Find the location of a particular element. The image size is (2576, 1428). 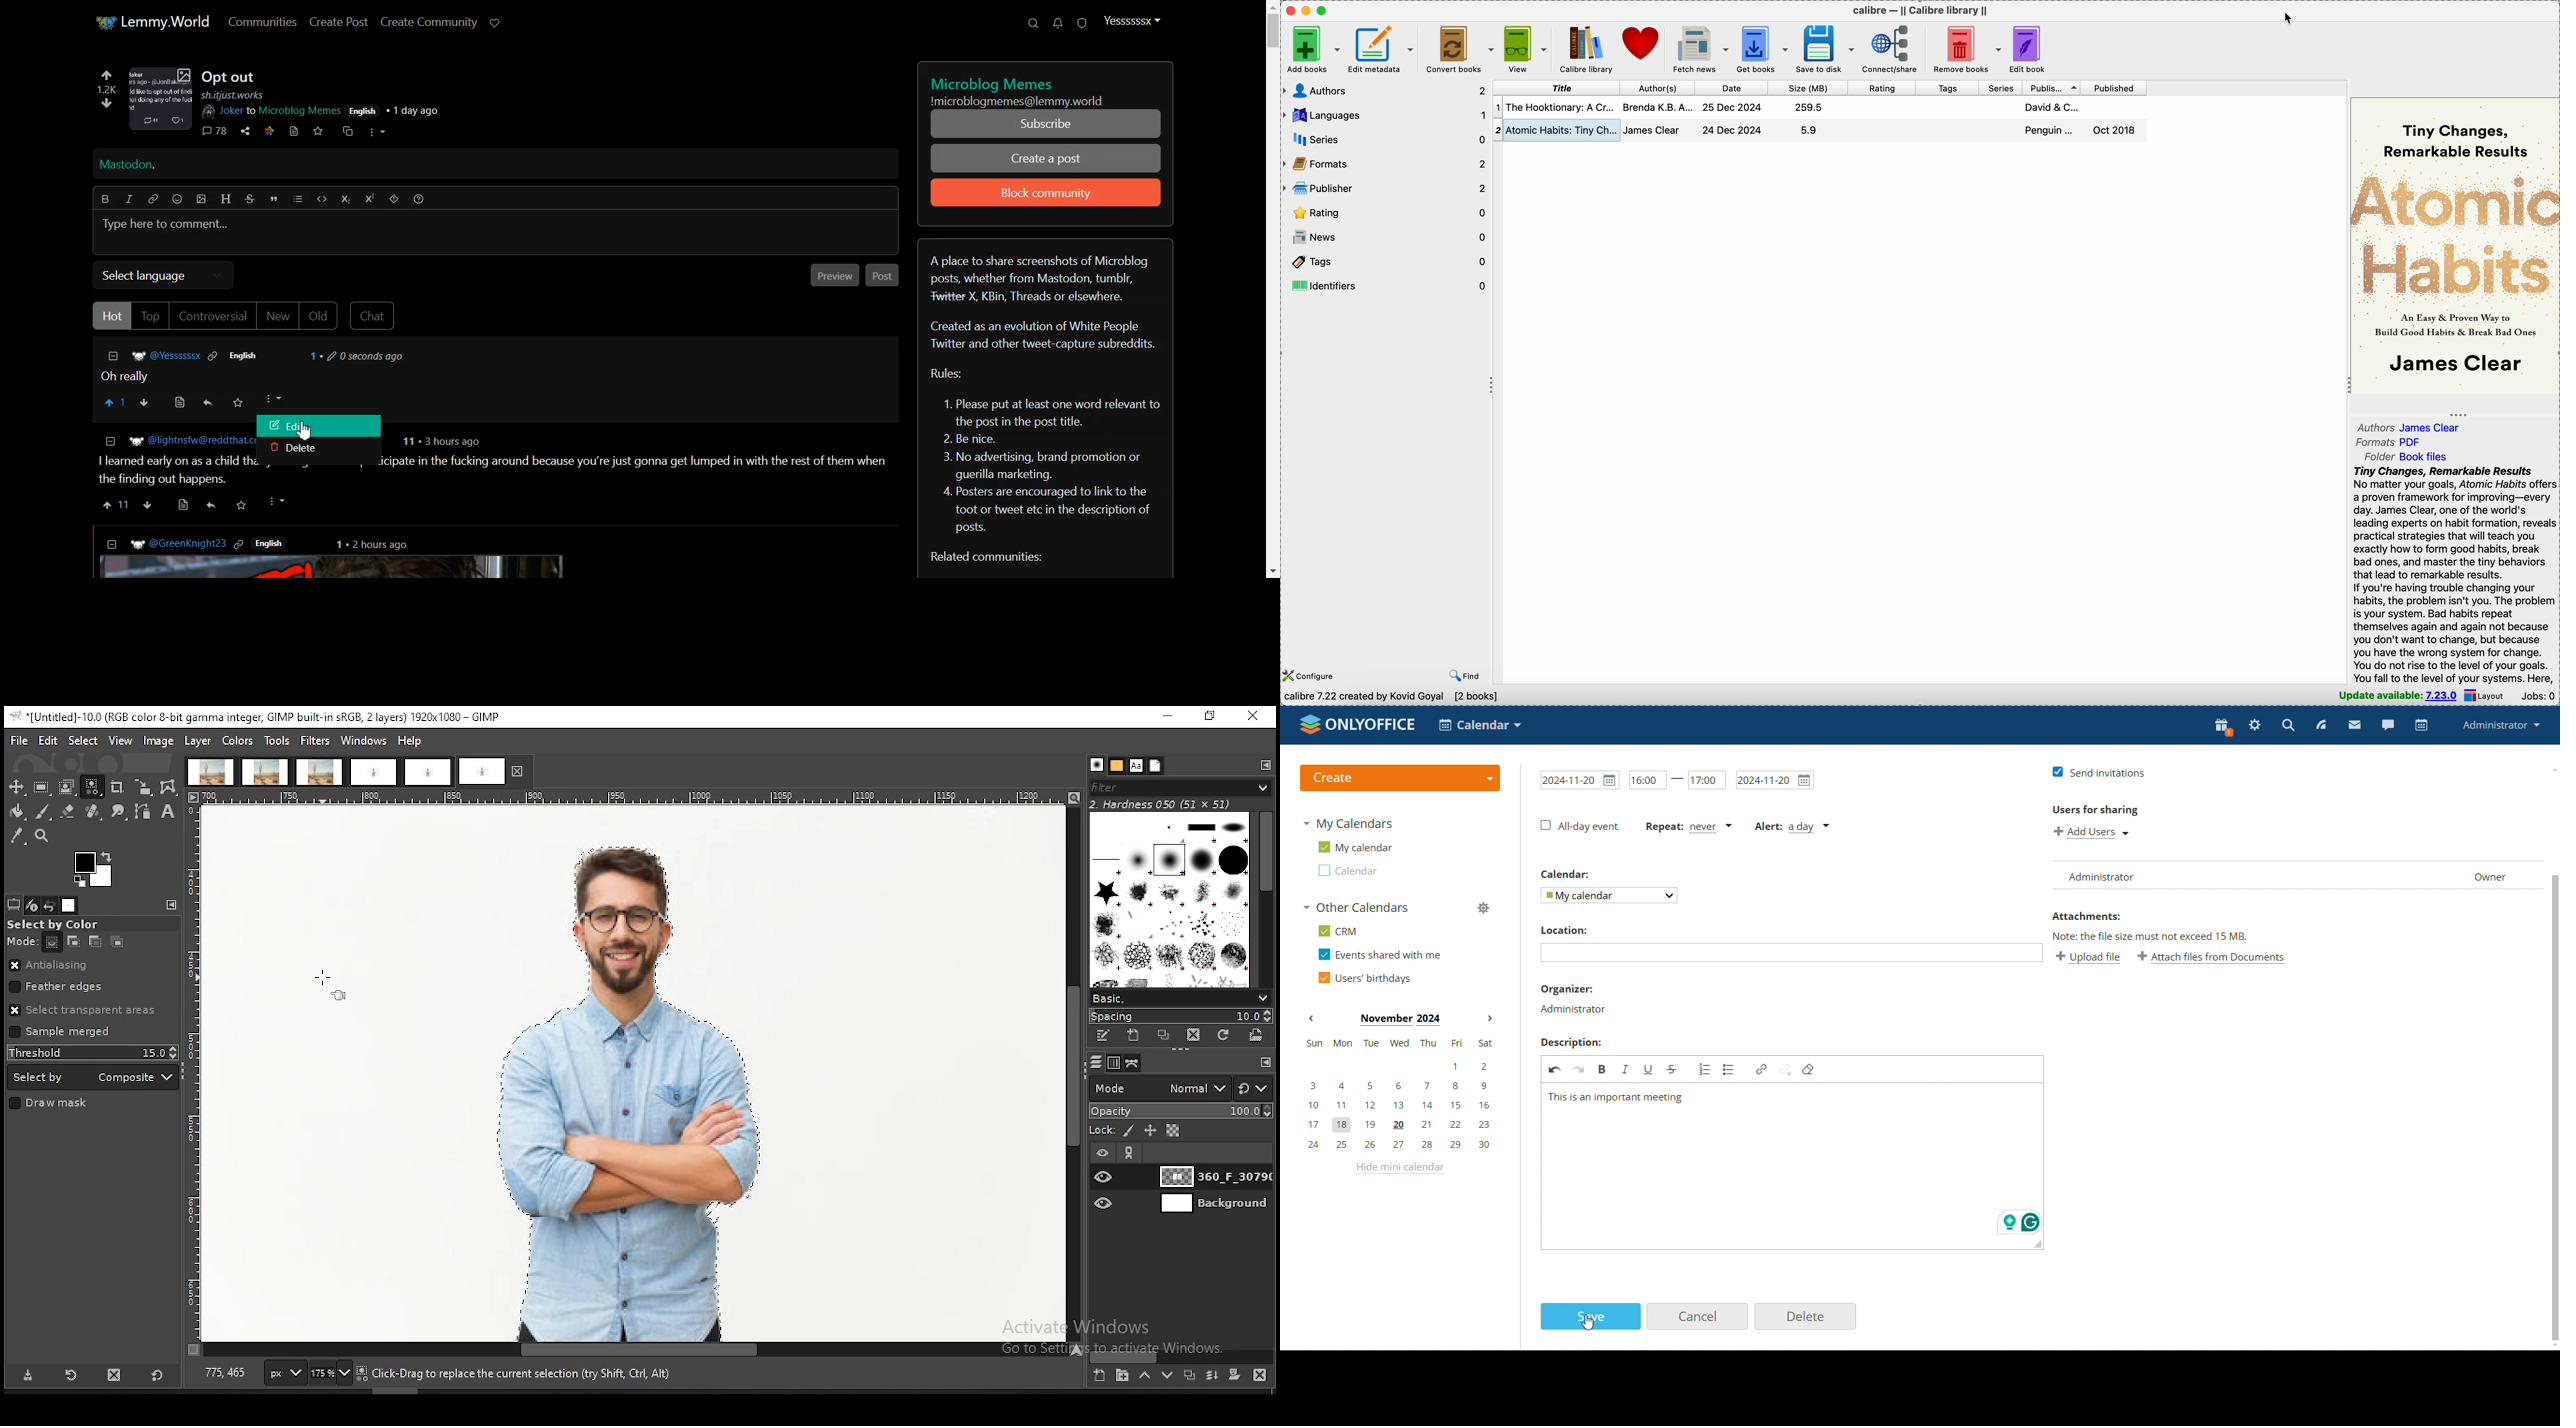

healing tool is located at coordinates (94, 812).